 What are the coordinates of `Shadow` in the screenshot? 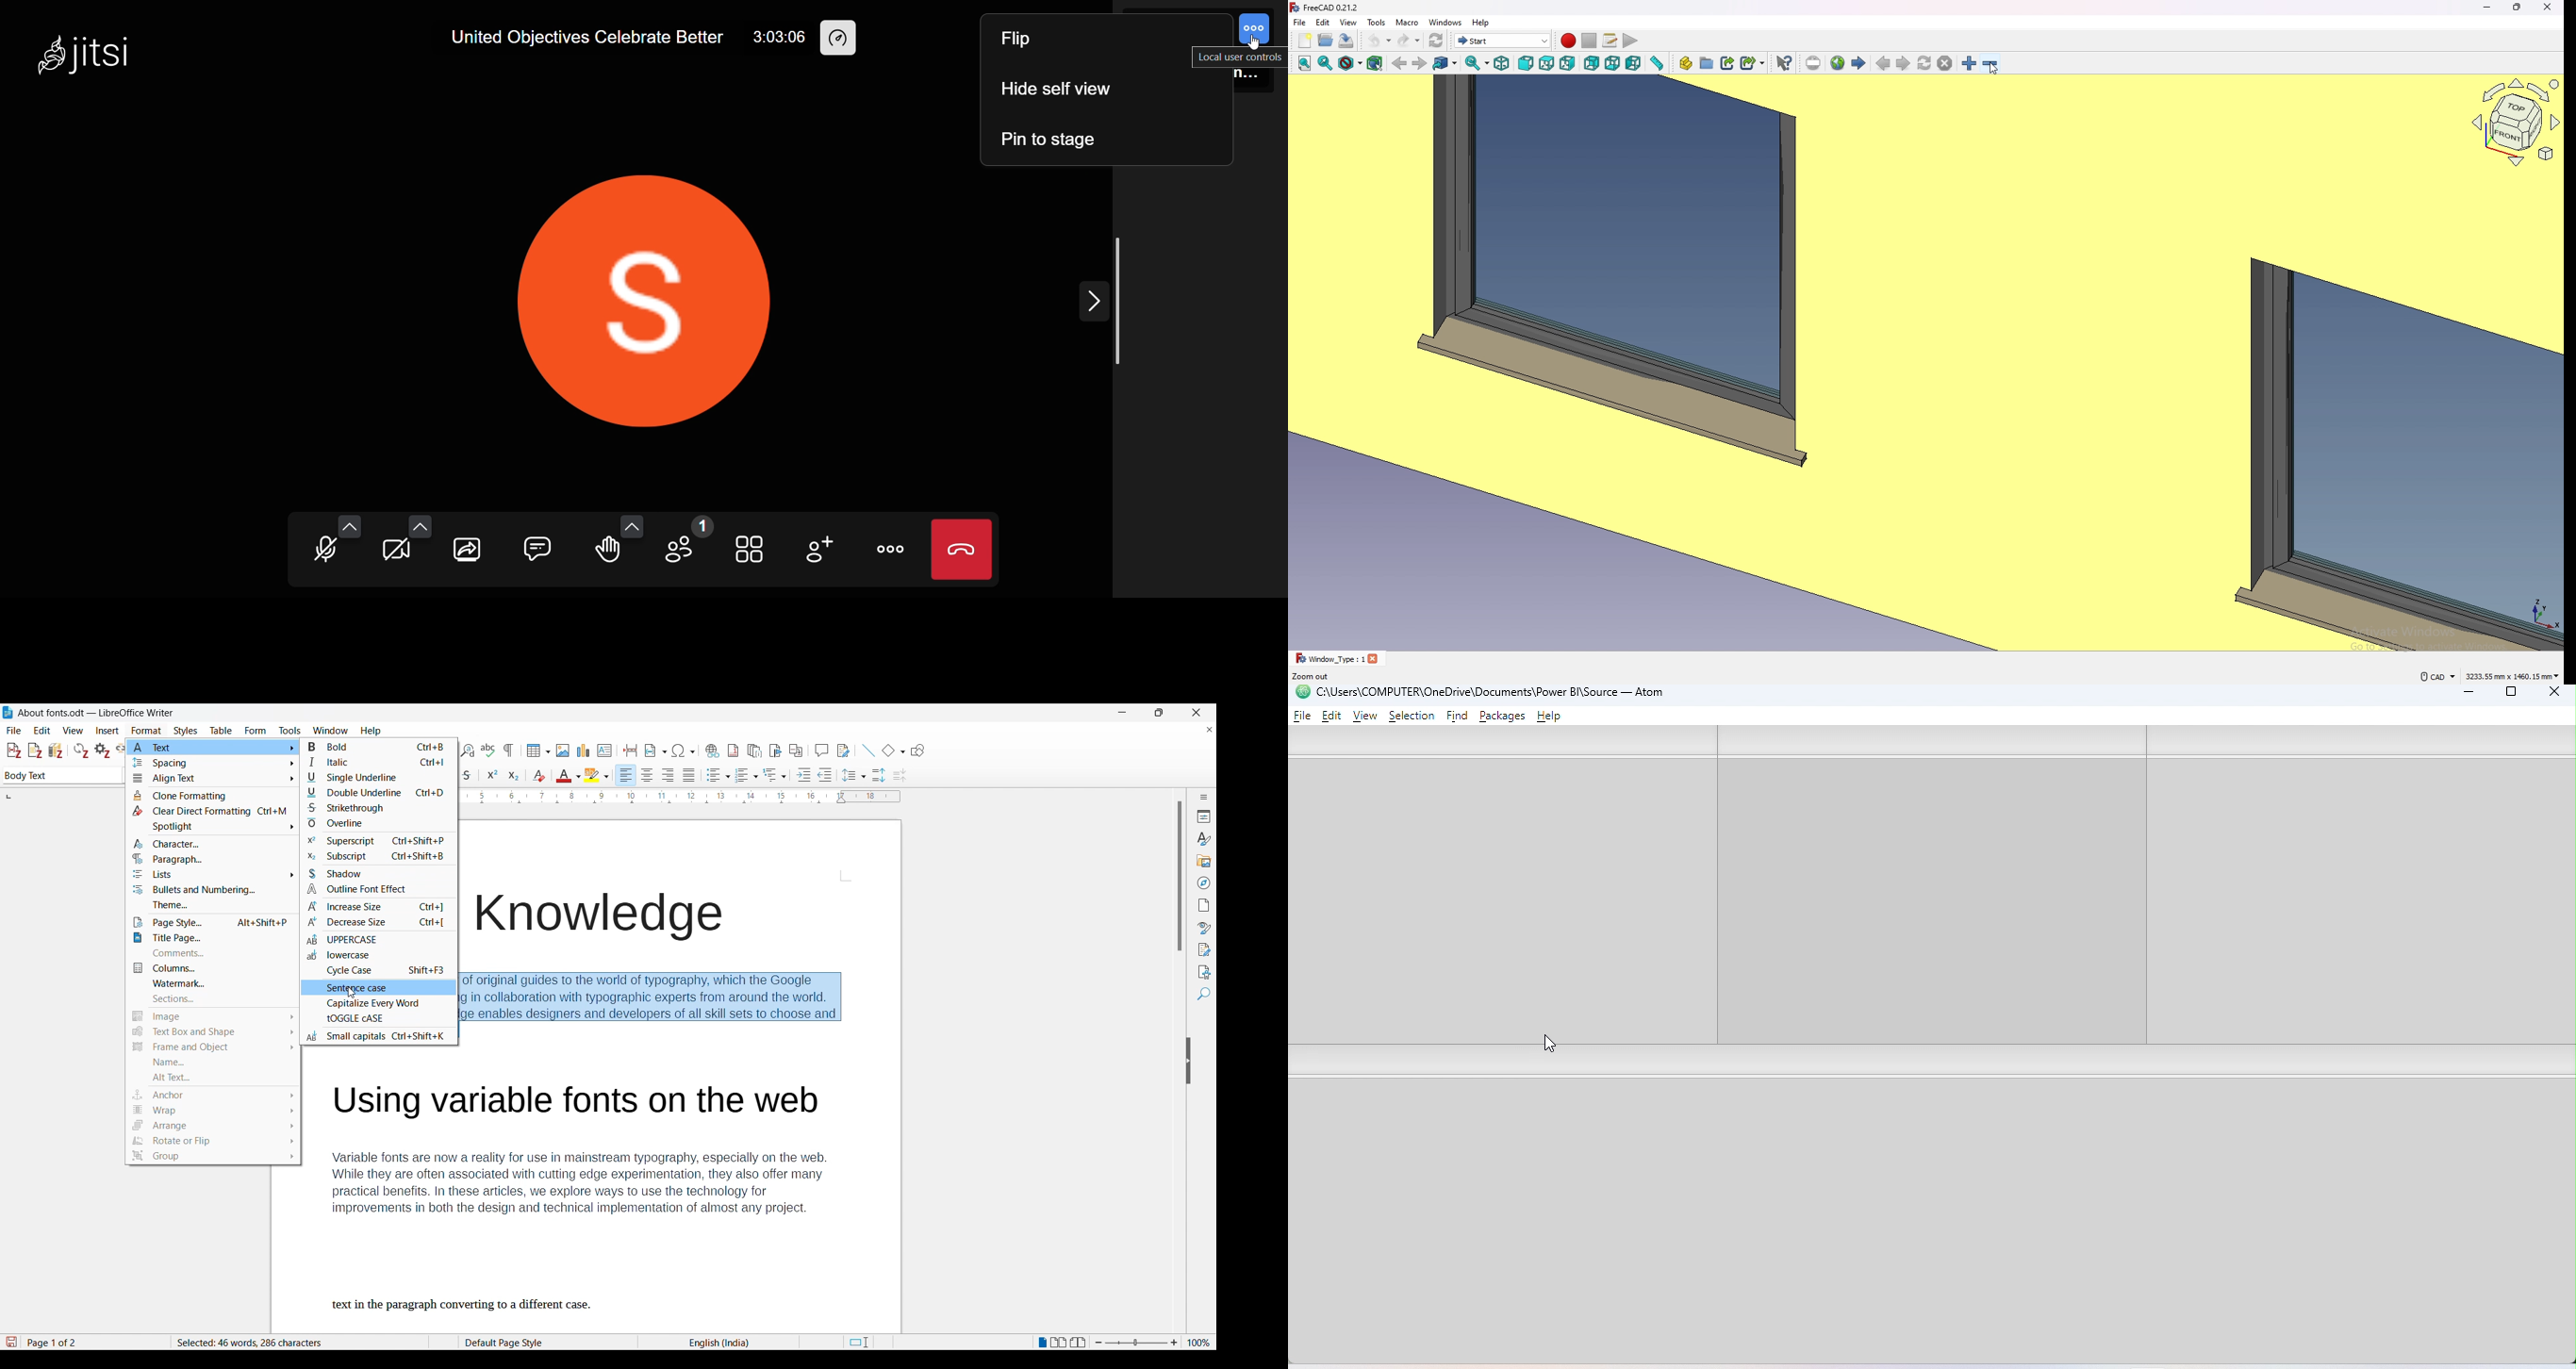 It's located at (345, 873).